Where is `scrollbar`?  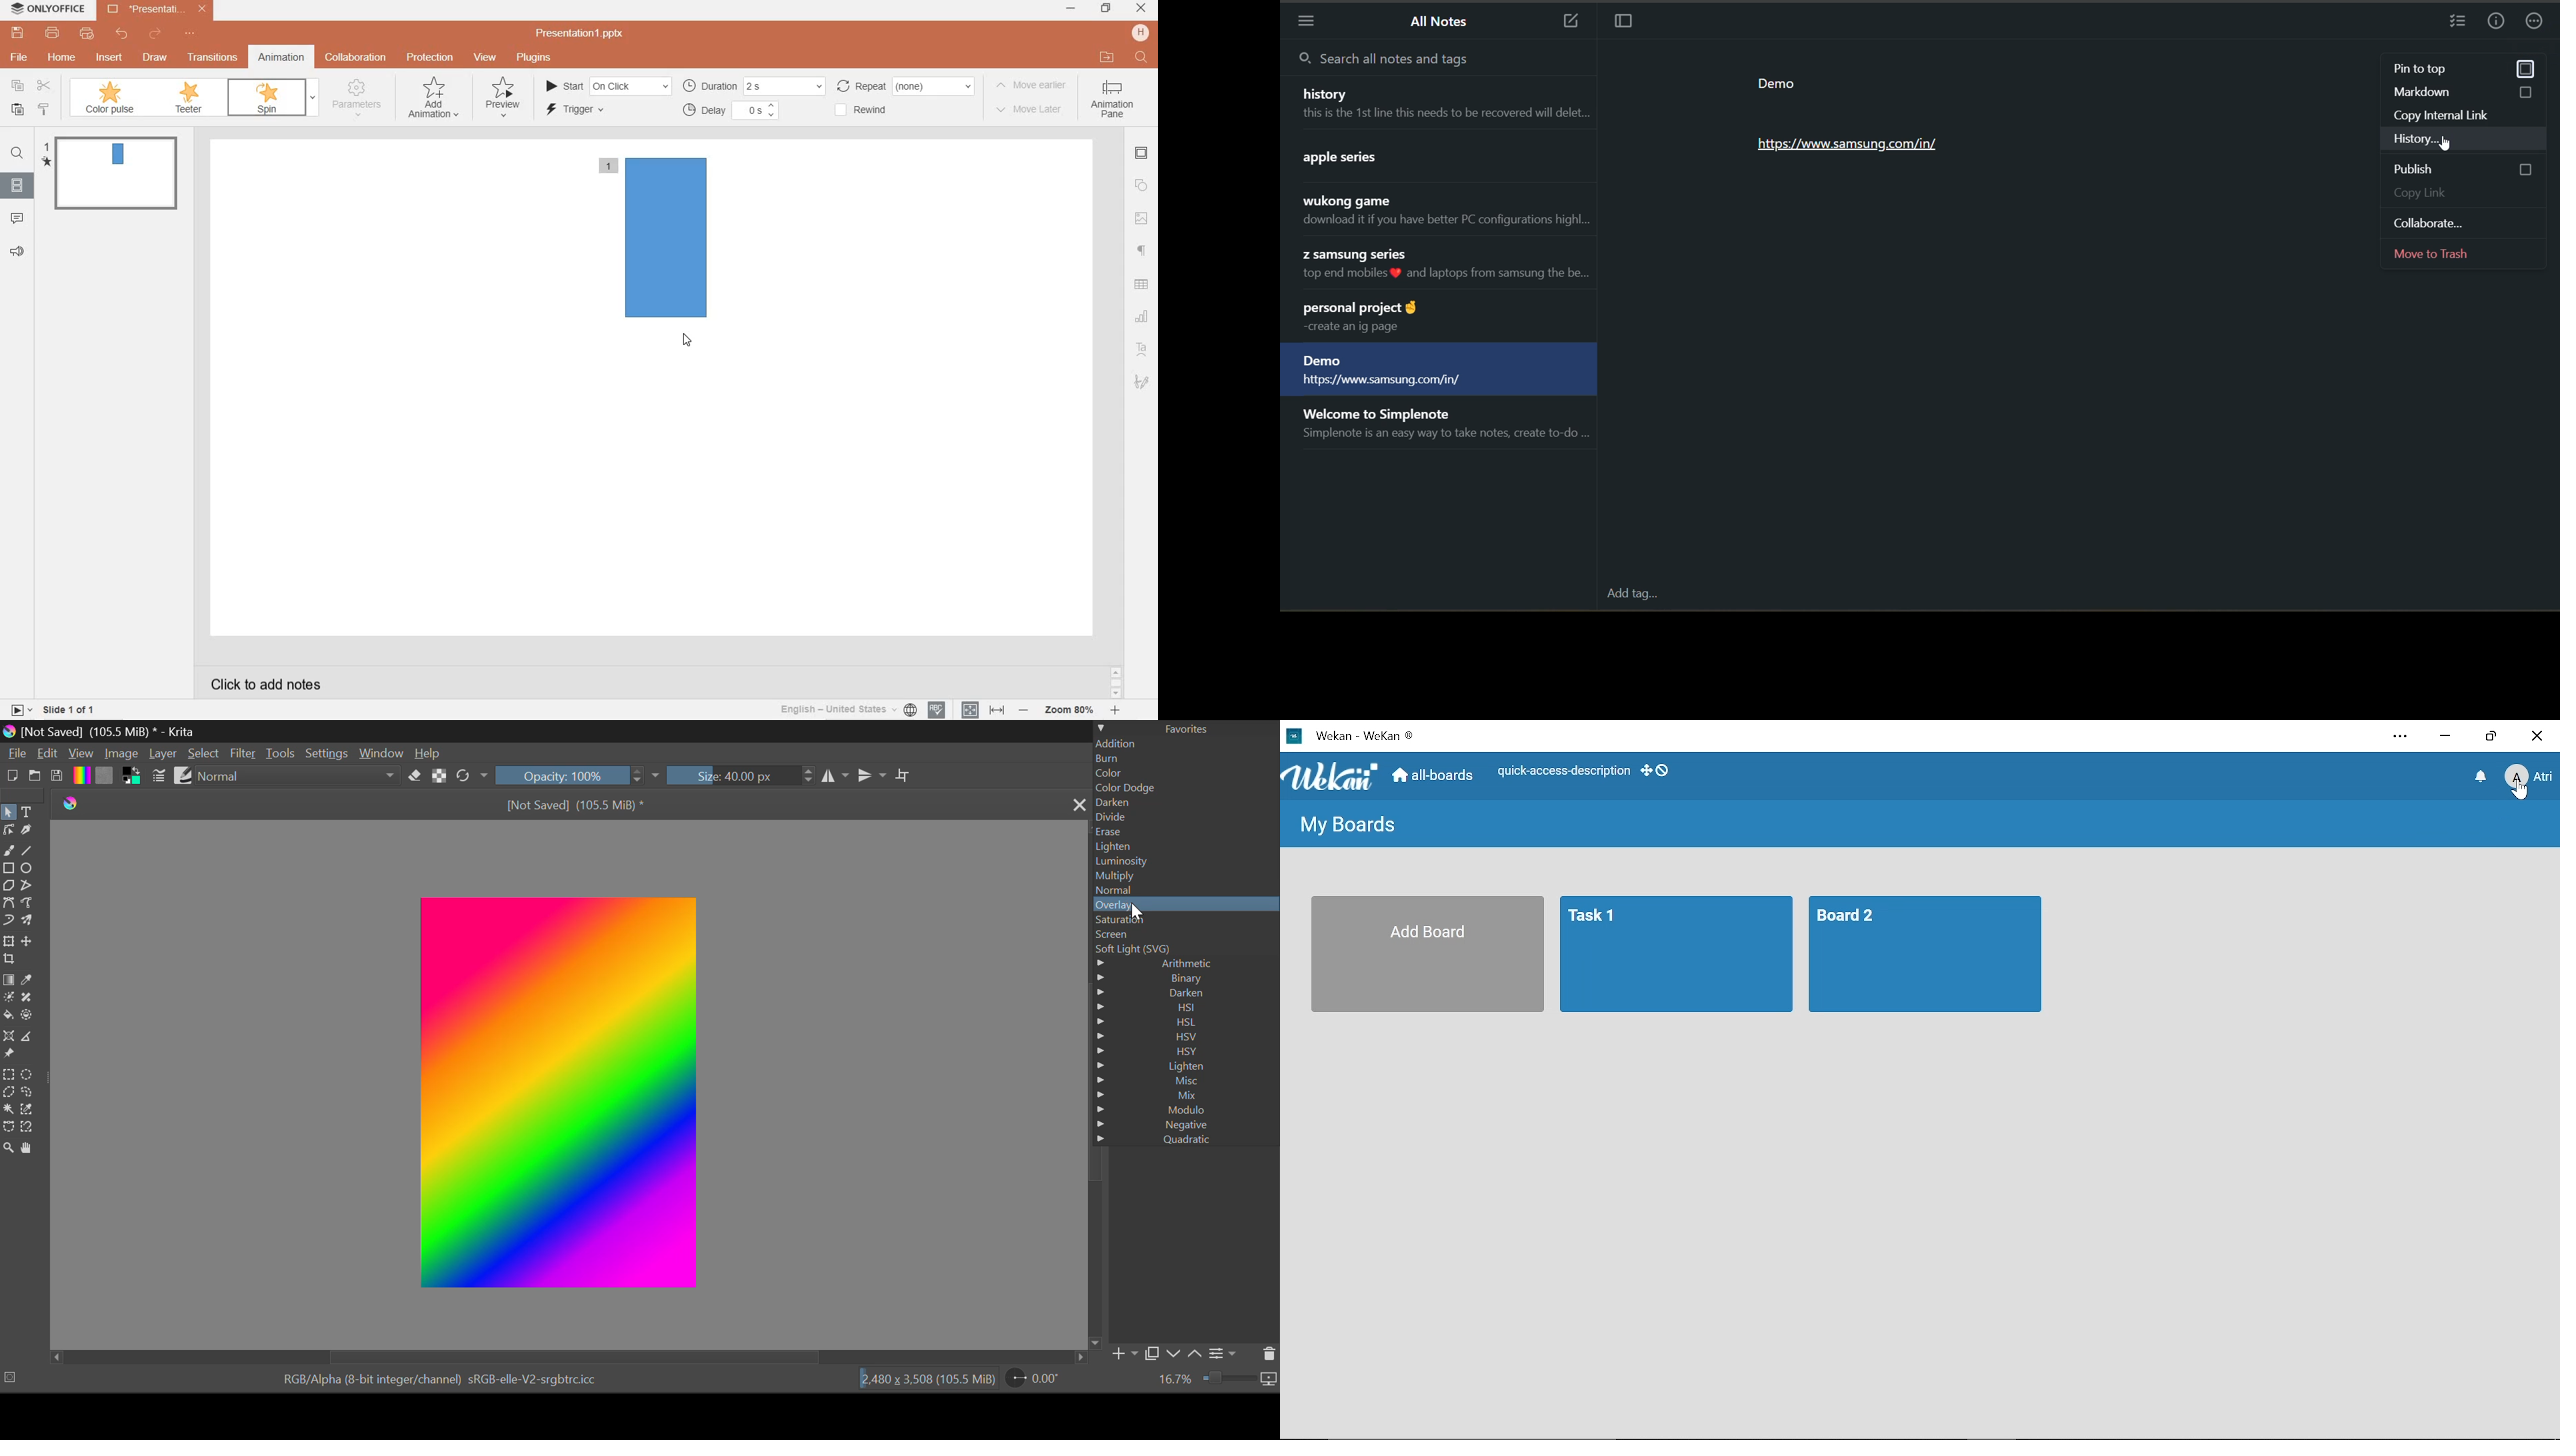 scrollbar is located at coordinates (1115, 682).